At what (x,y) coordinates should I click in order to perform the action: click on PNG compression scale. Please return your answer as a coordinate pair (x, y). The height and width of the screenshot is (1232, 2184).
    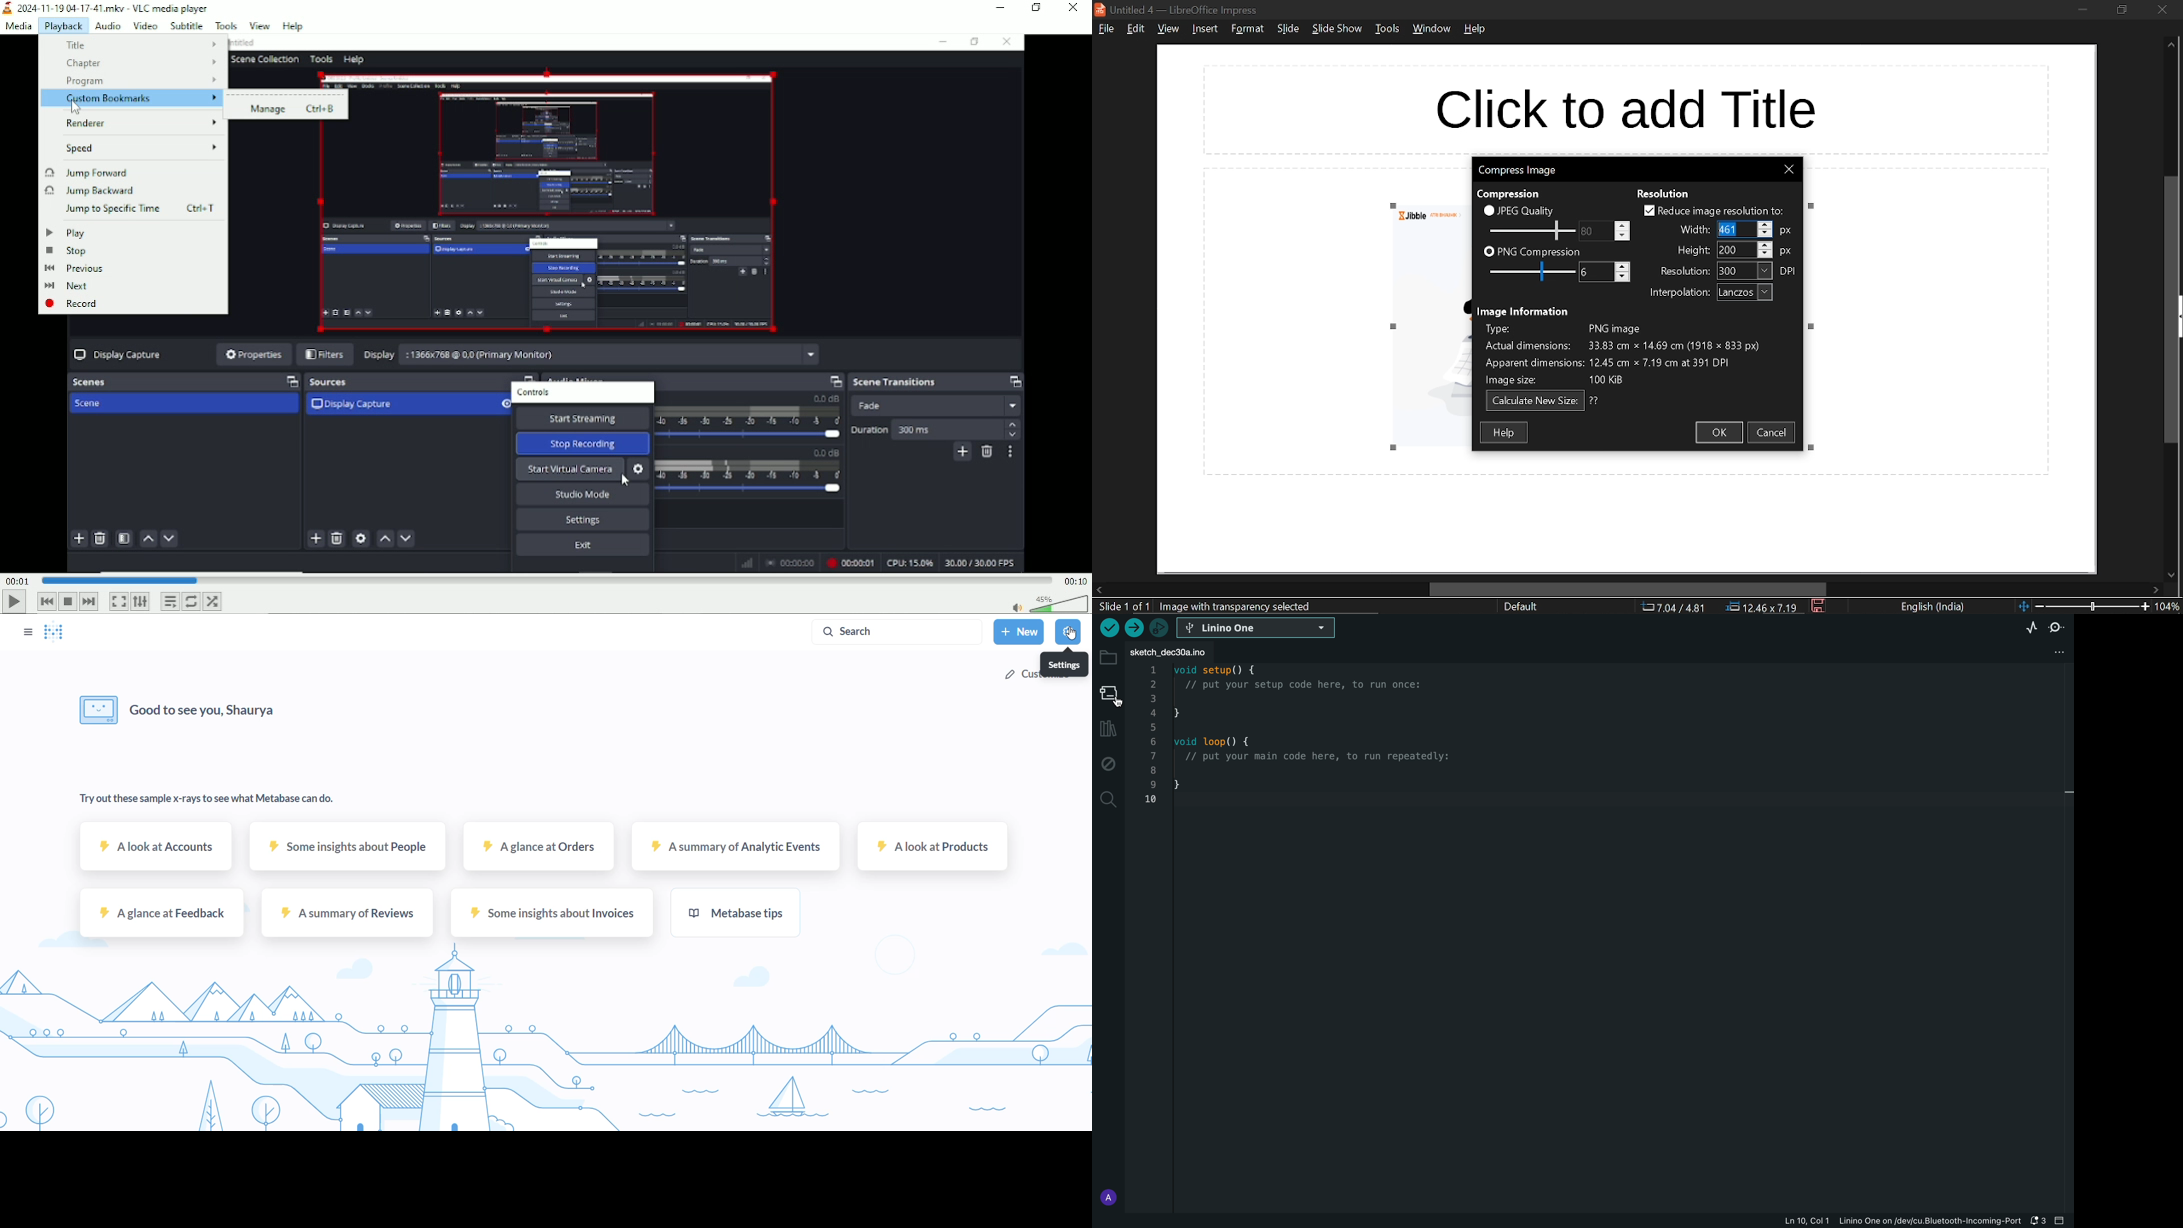
    Looking at the image, I should click on (1529, 271).